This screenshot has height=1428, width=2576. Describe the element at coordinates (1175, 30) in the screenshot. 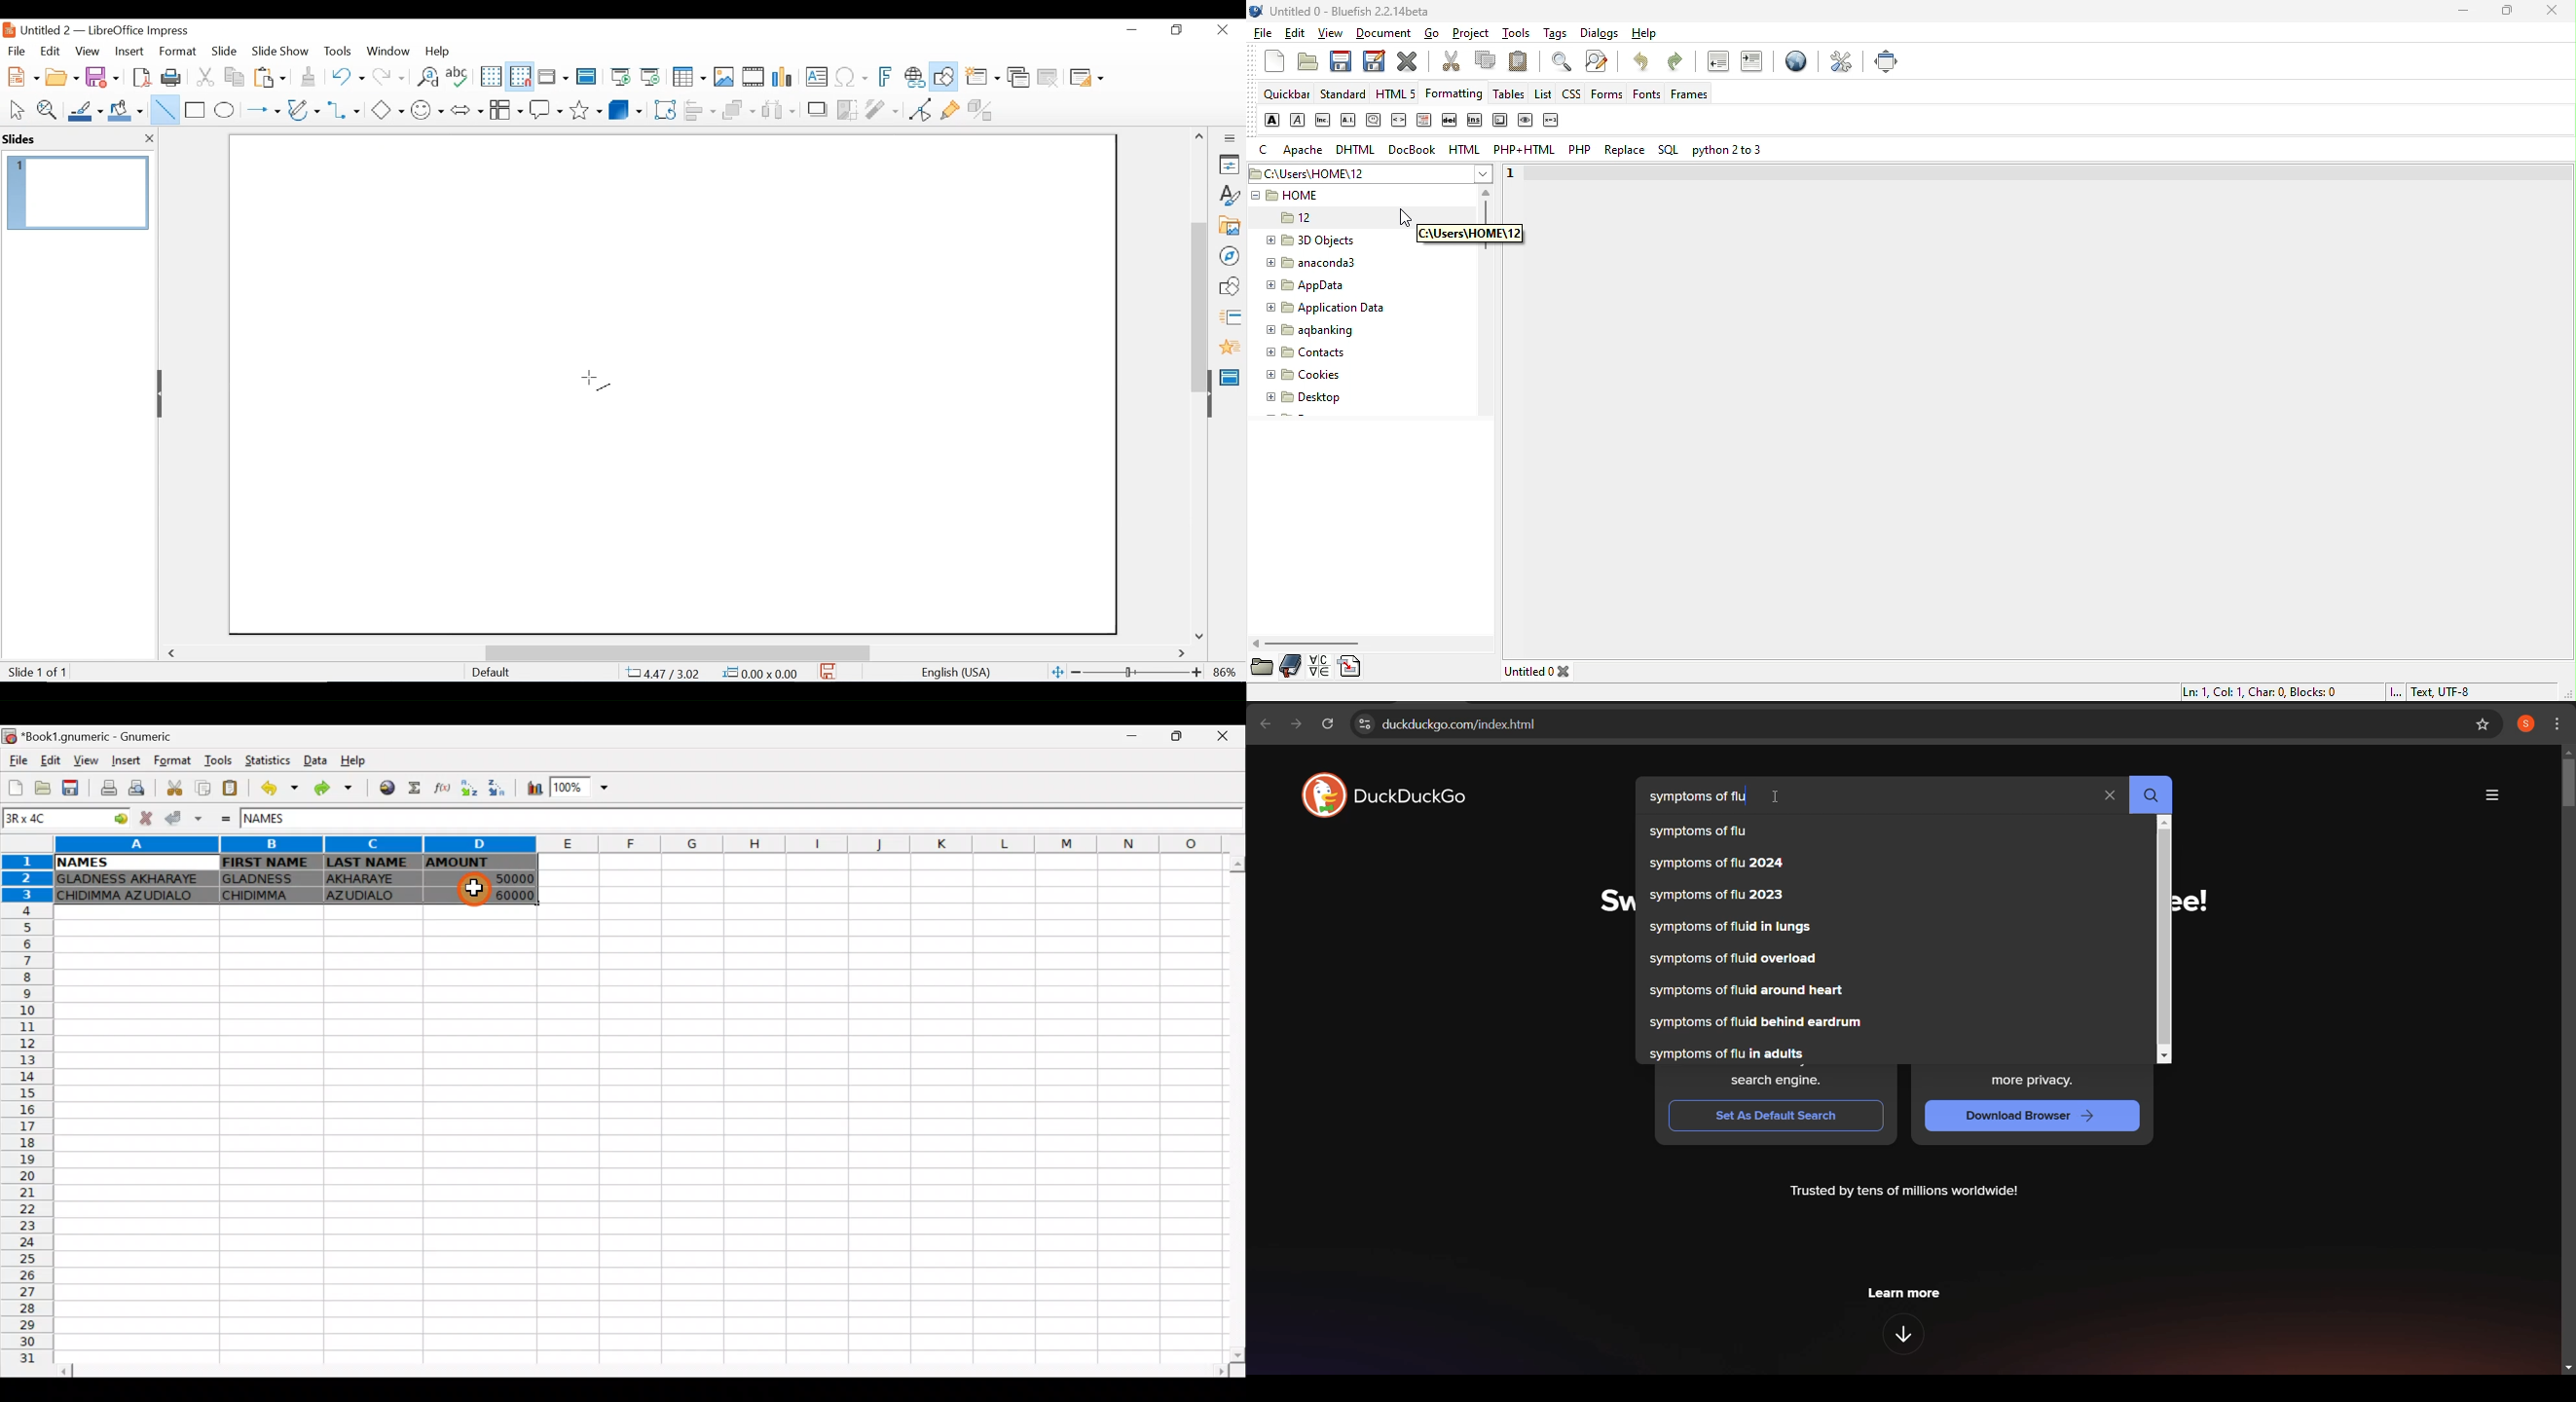

I see `Restore` at that location.